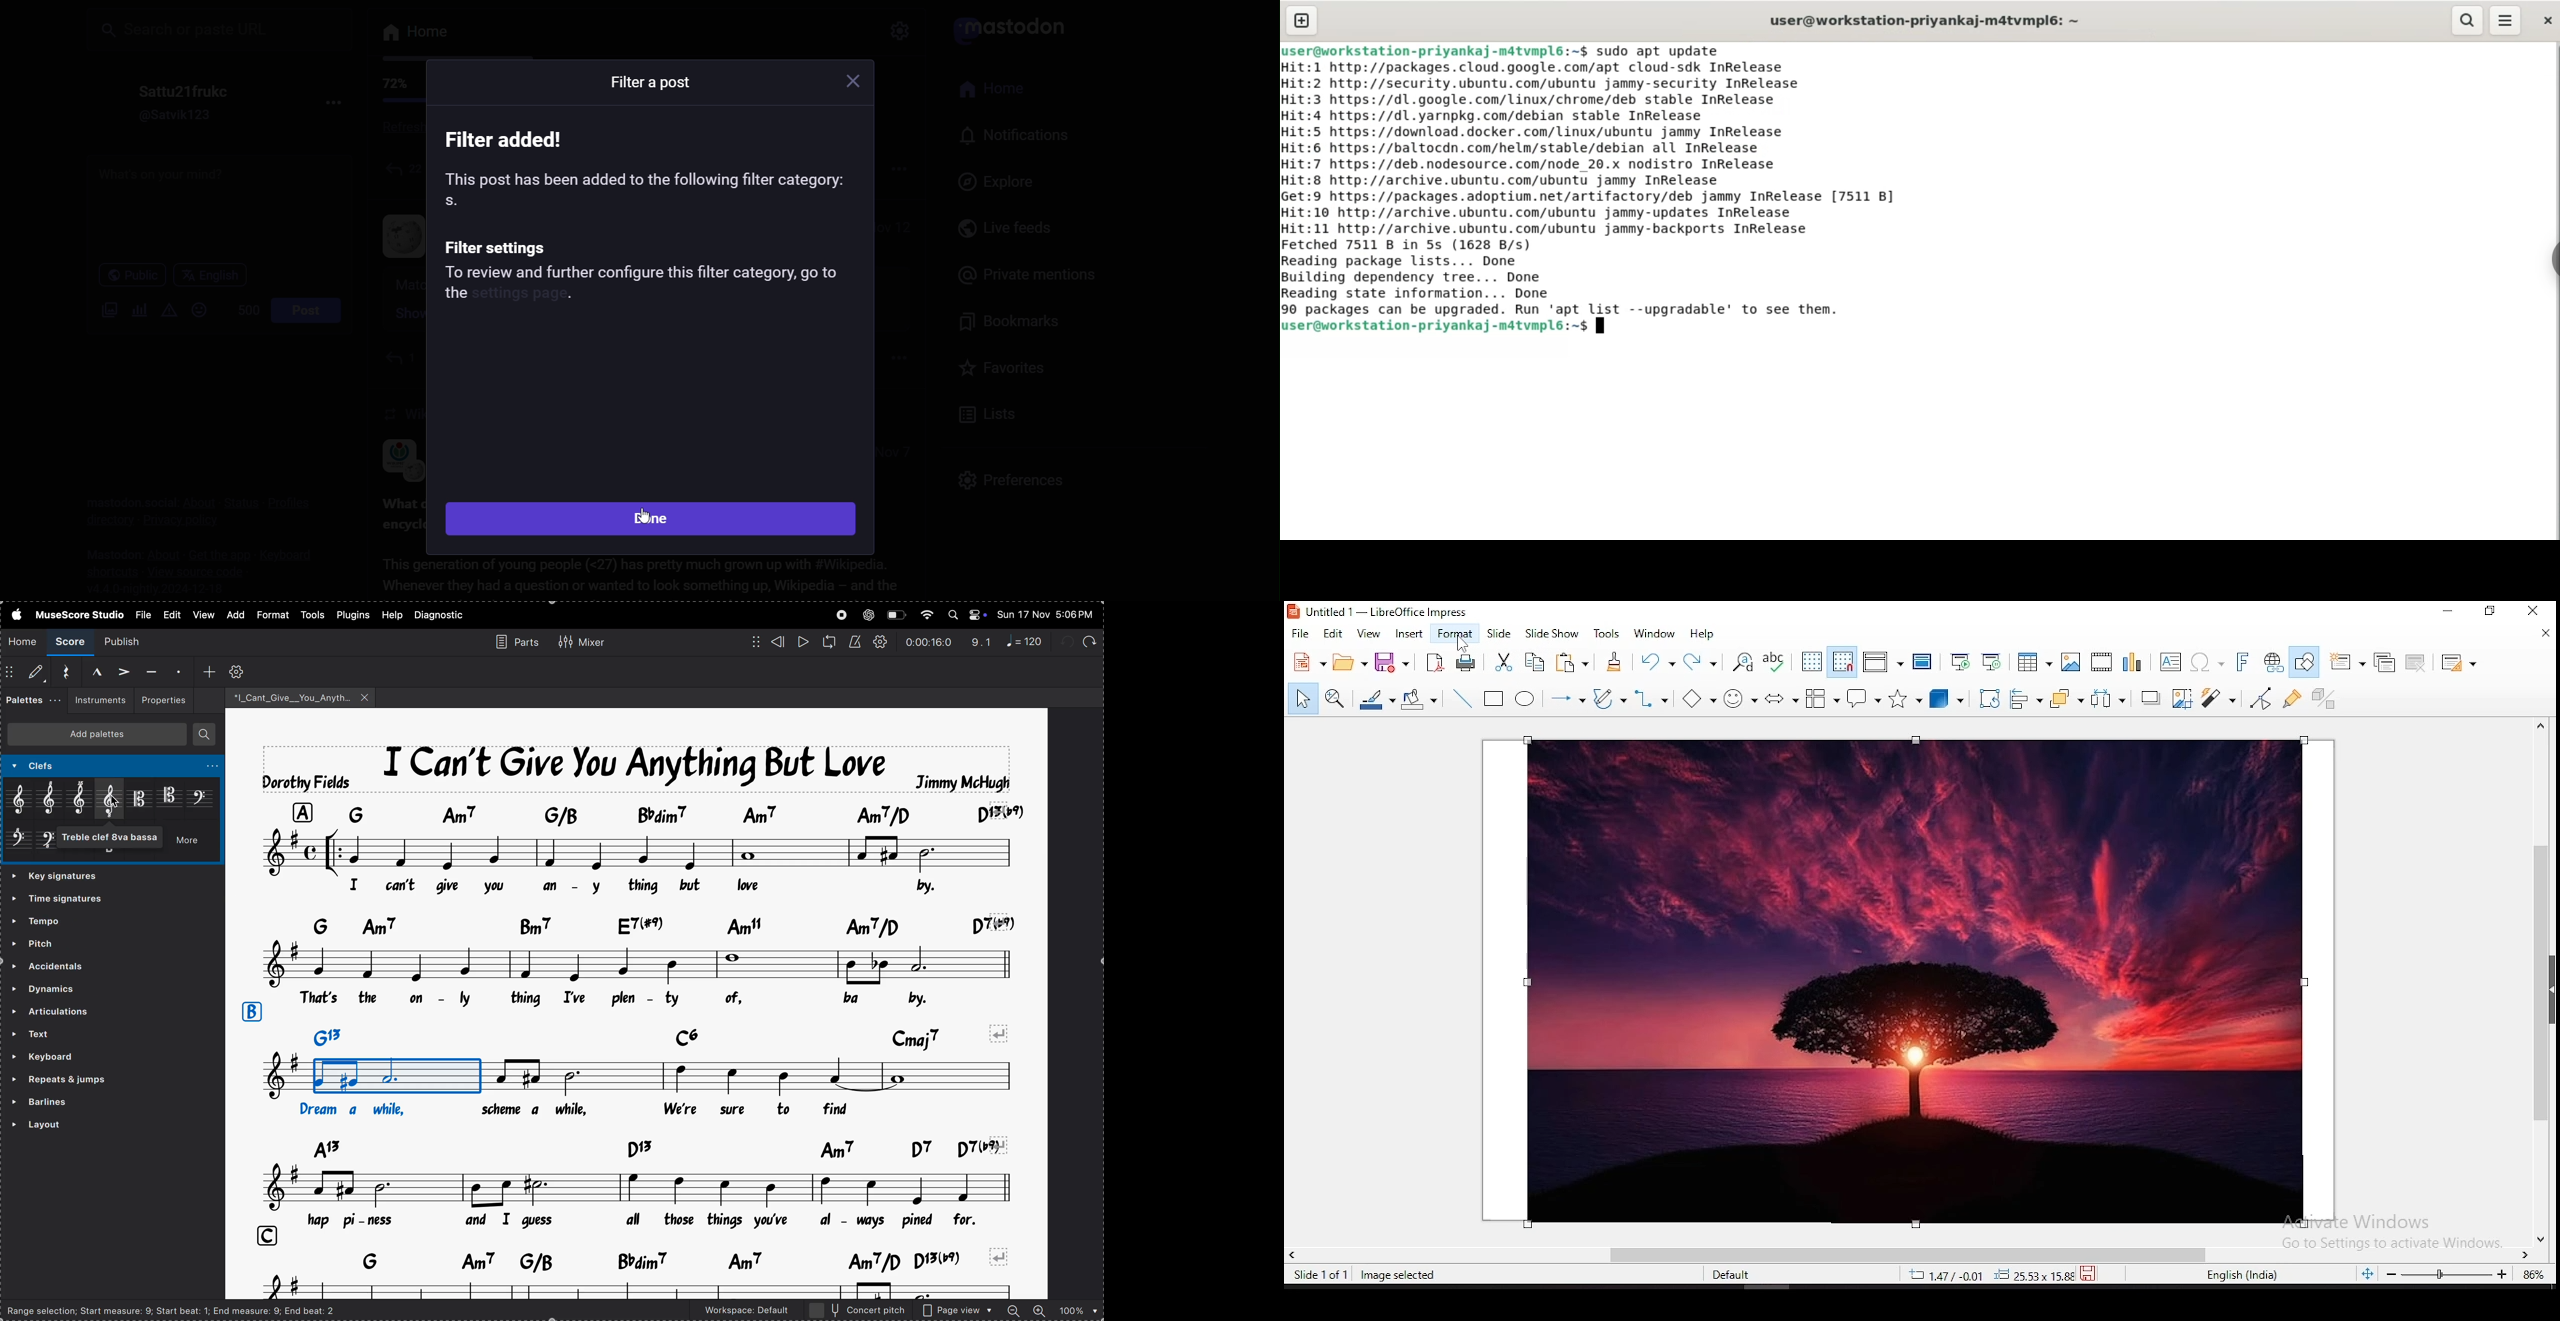  What do you see at coordinates (49, 844) in the screenshot?
I see `bass clef 8 bassa` at bounding box center [49, 844].